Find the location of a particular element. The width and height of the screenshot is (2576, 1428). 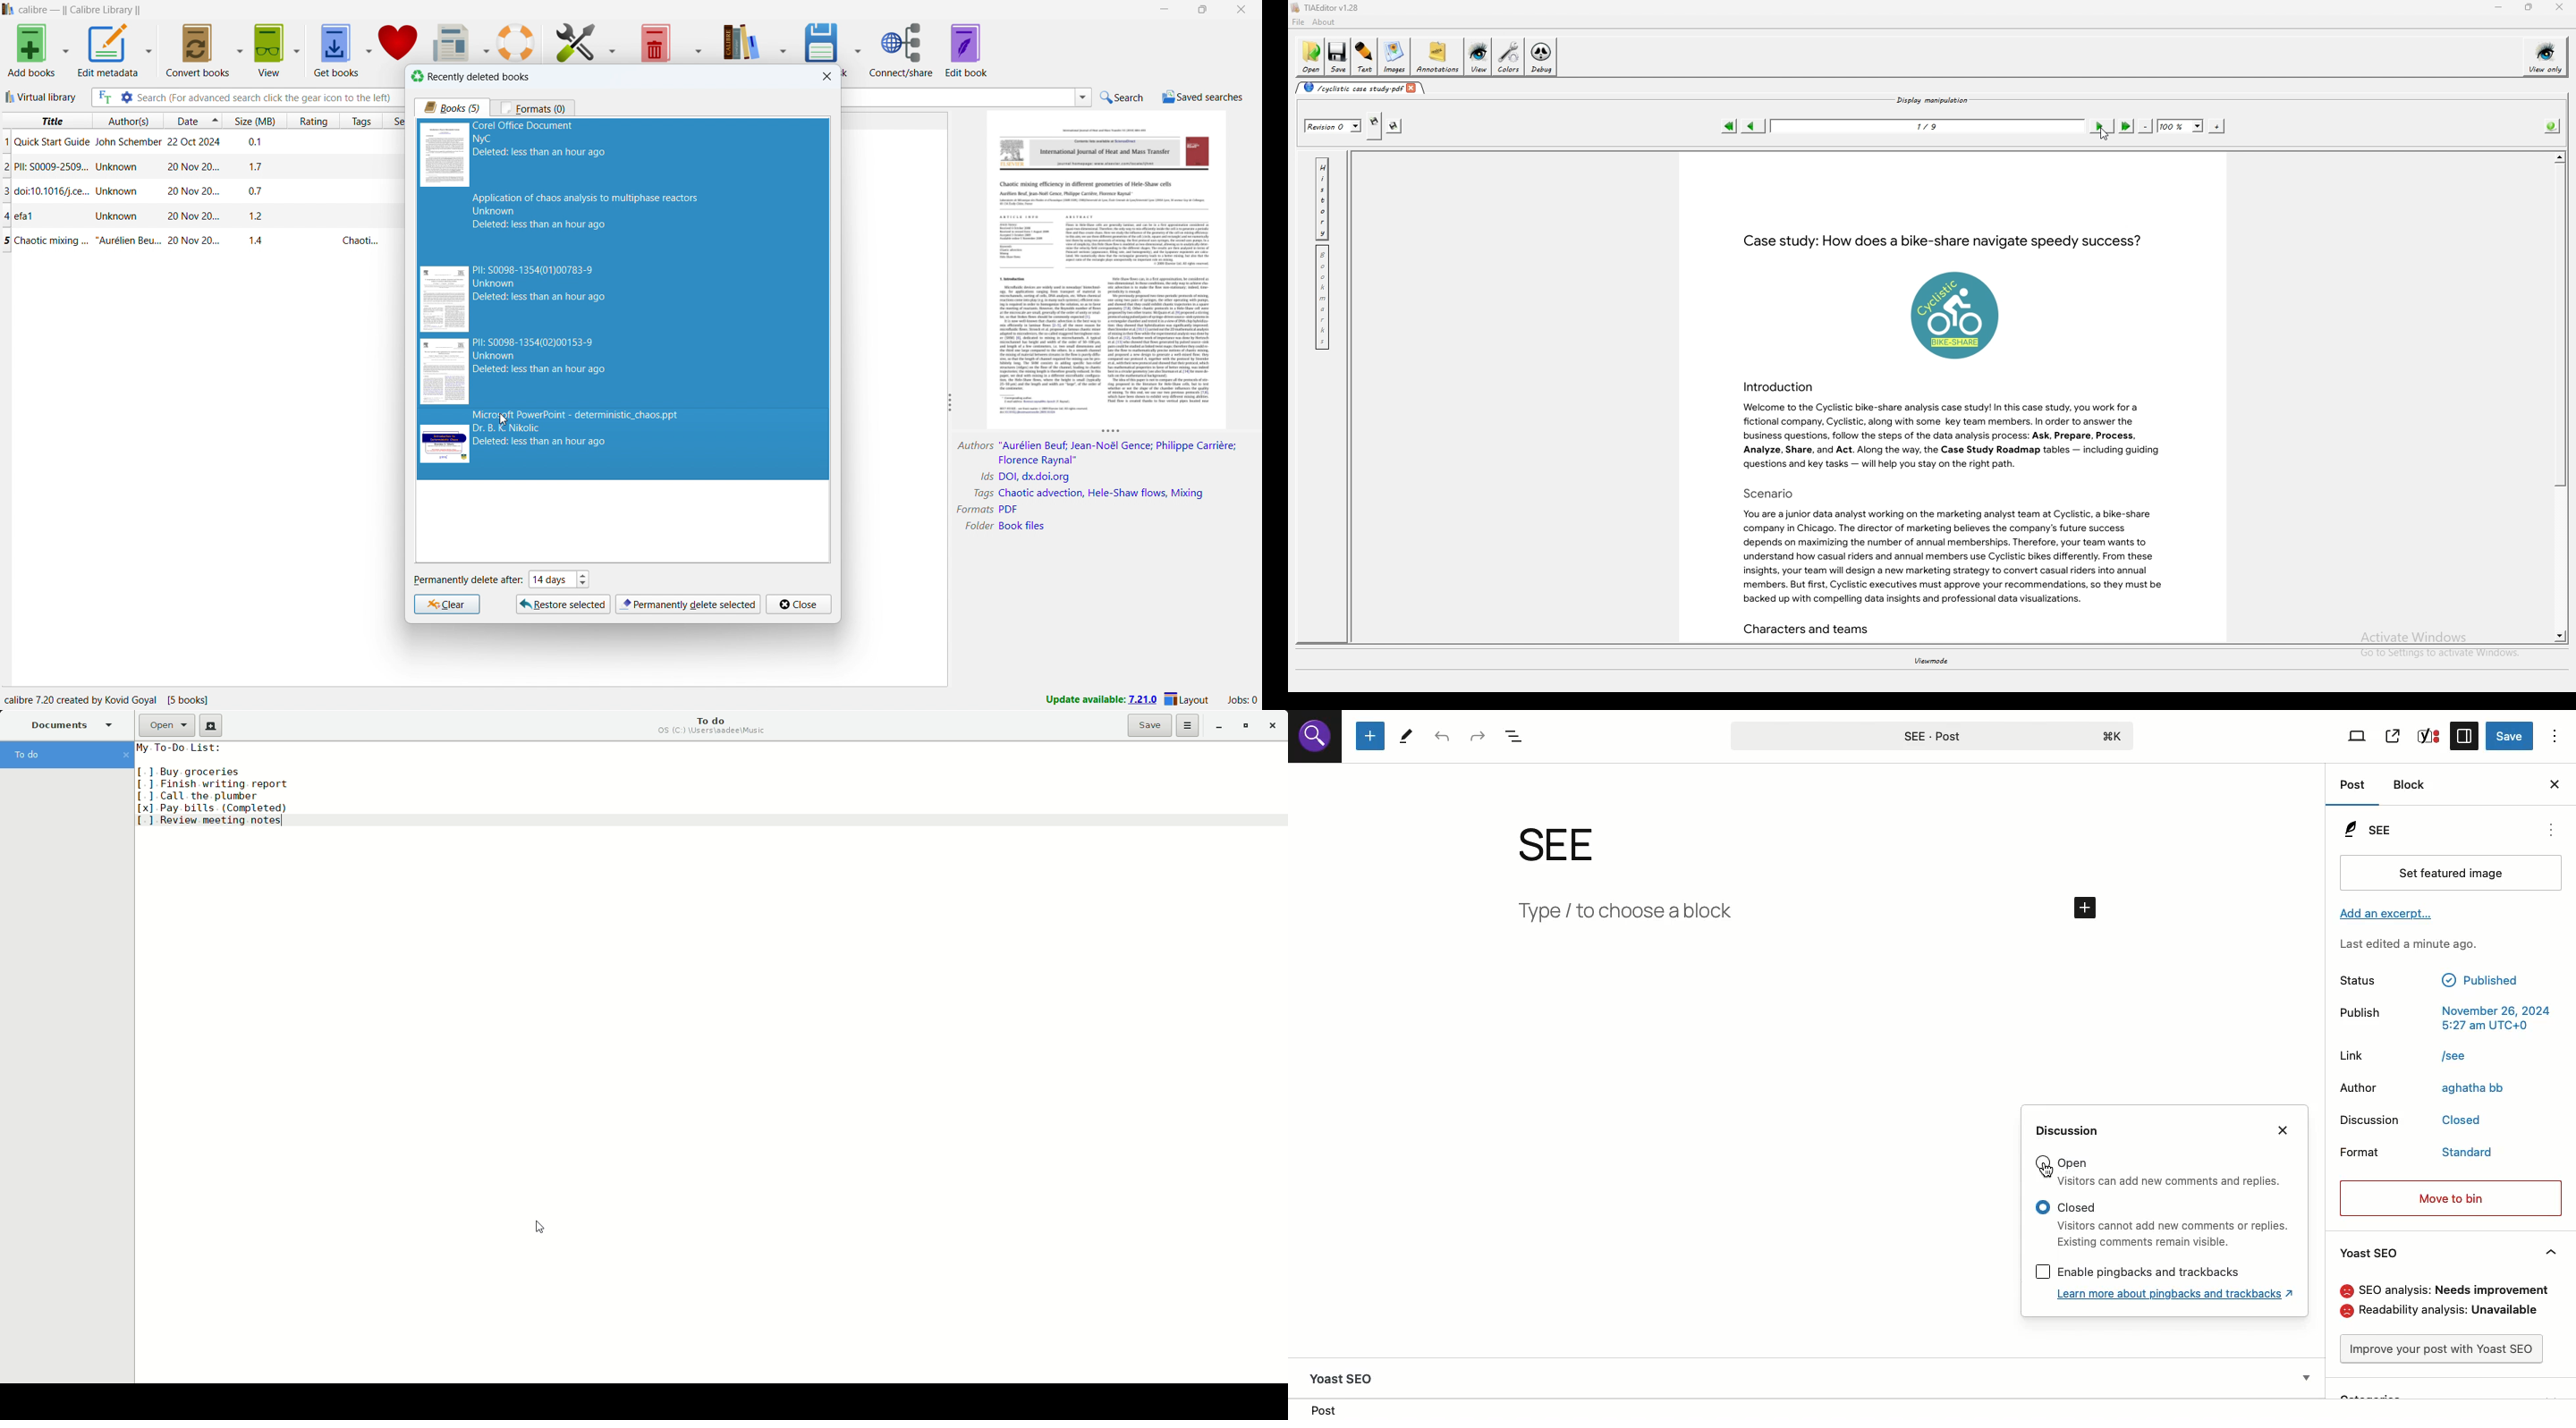

cursor is located at coordinates (2046, 1172).